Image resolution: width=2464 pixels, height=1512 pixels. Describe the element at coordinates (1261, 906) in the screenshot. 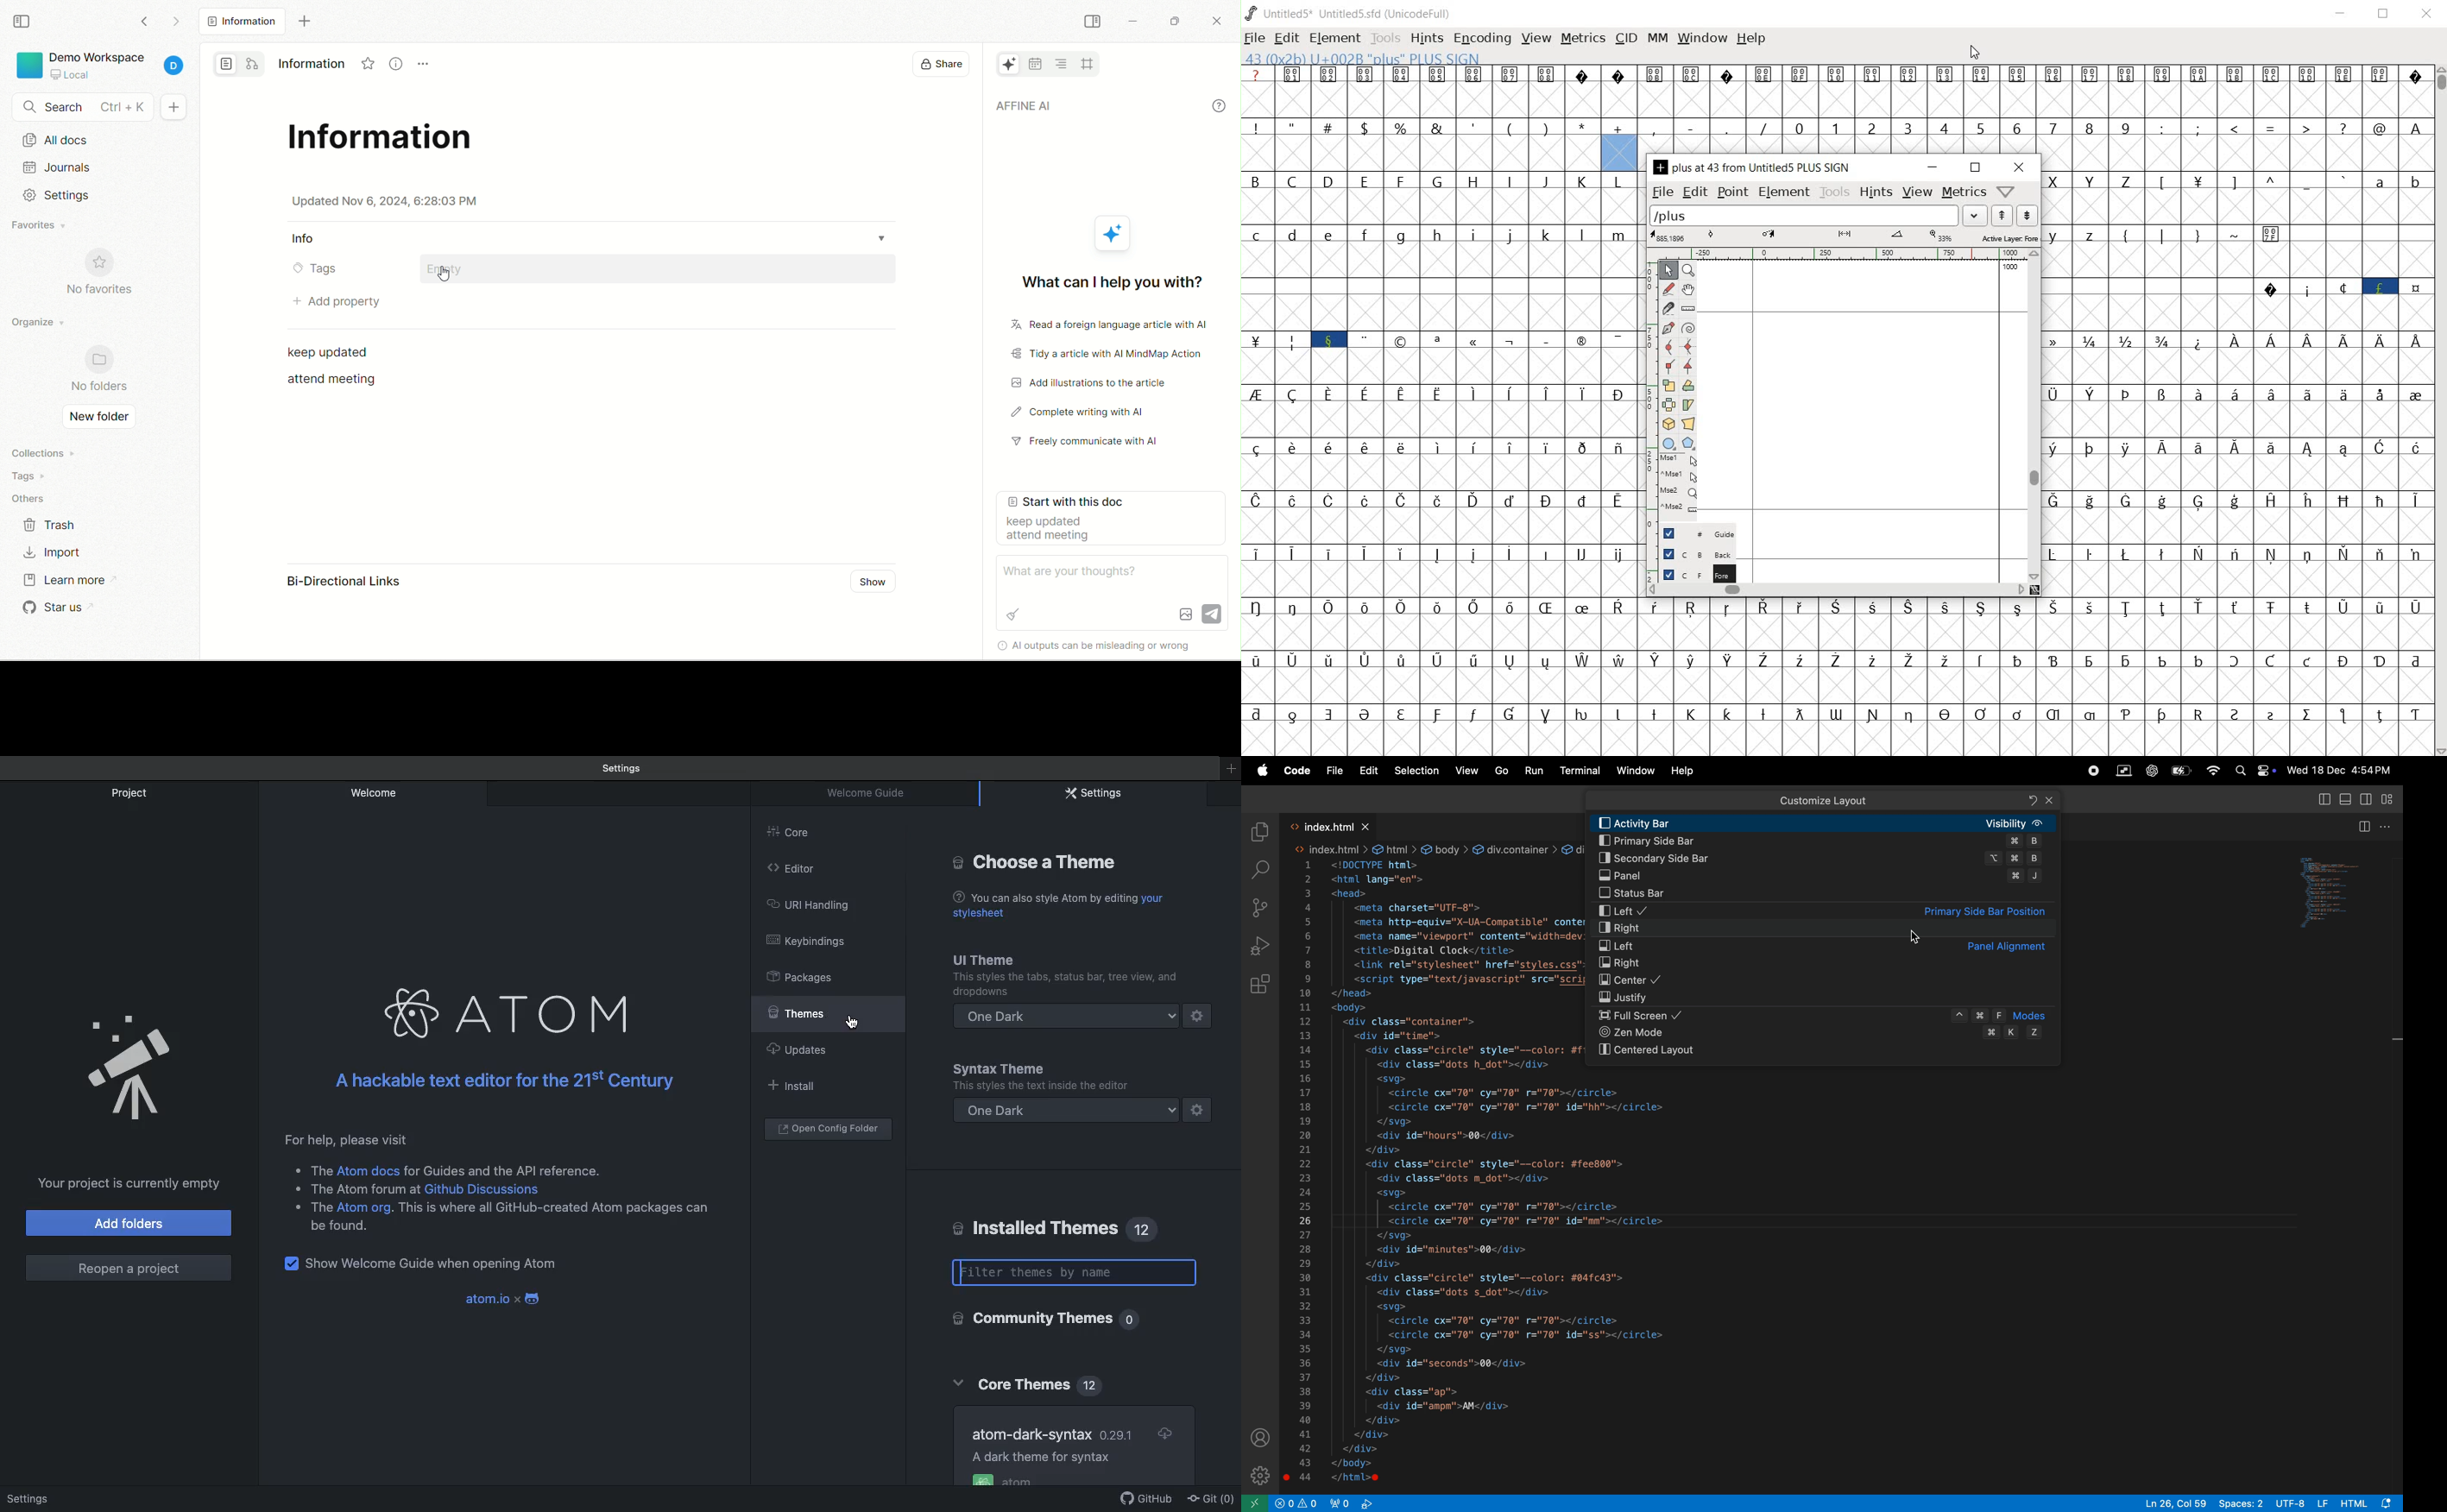

I see `source control` at that location.